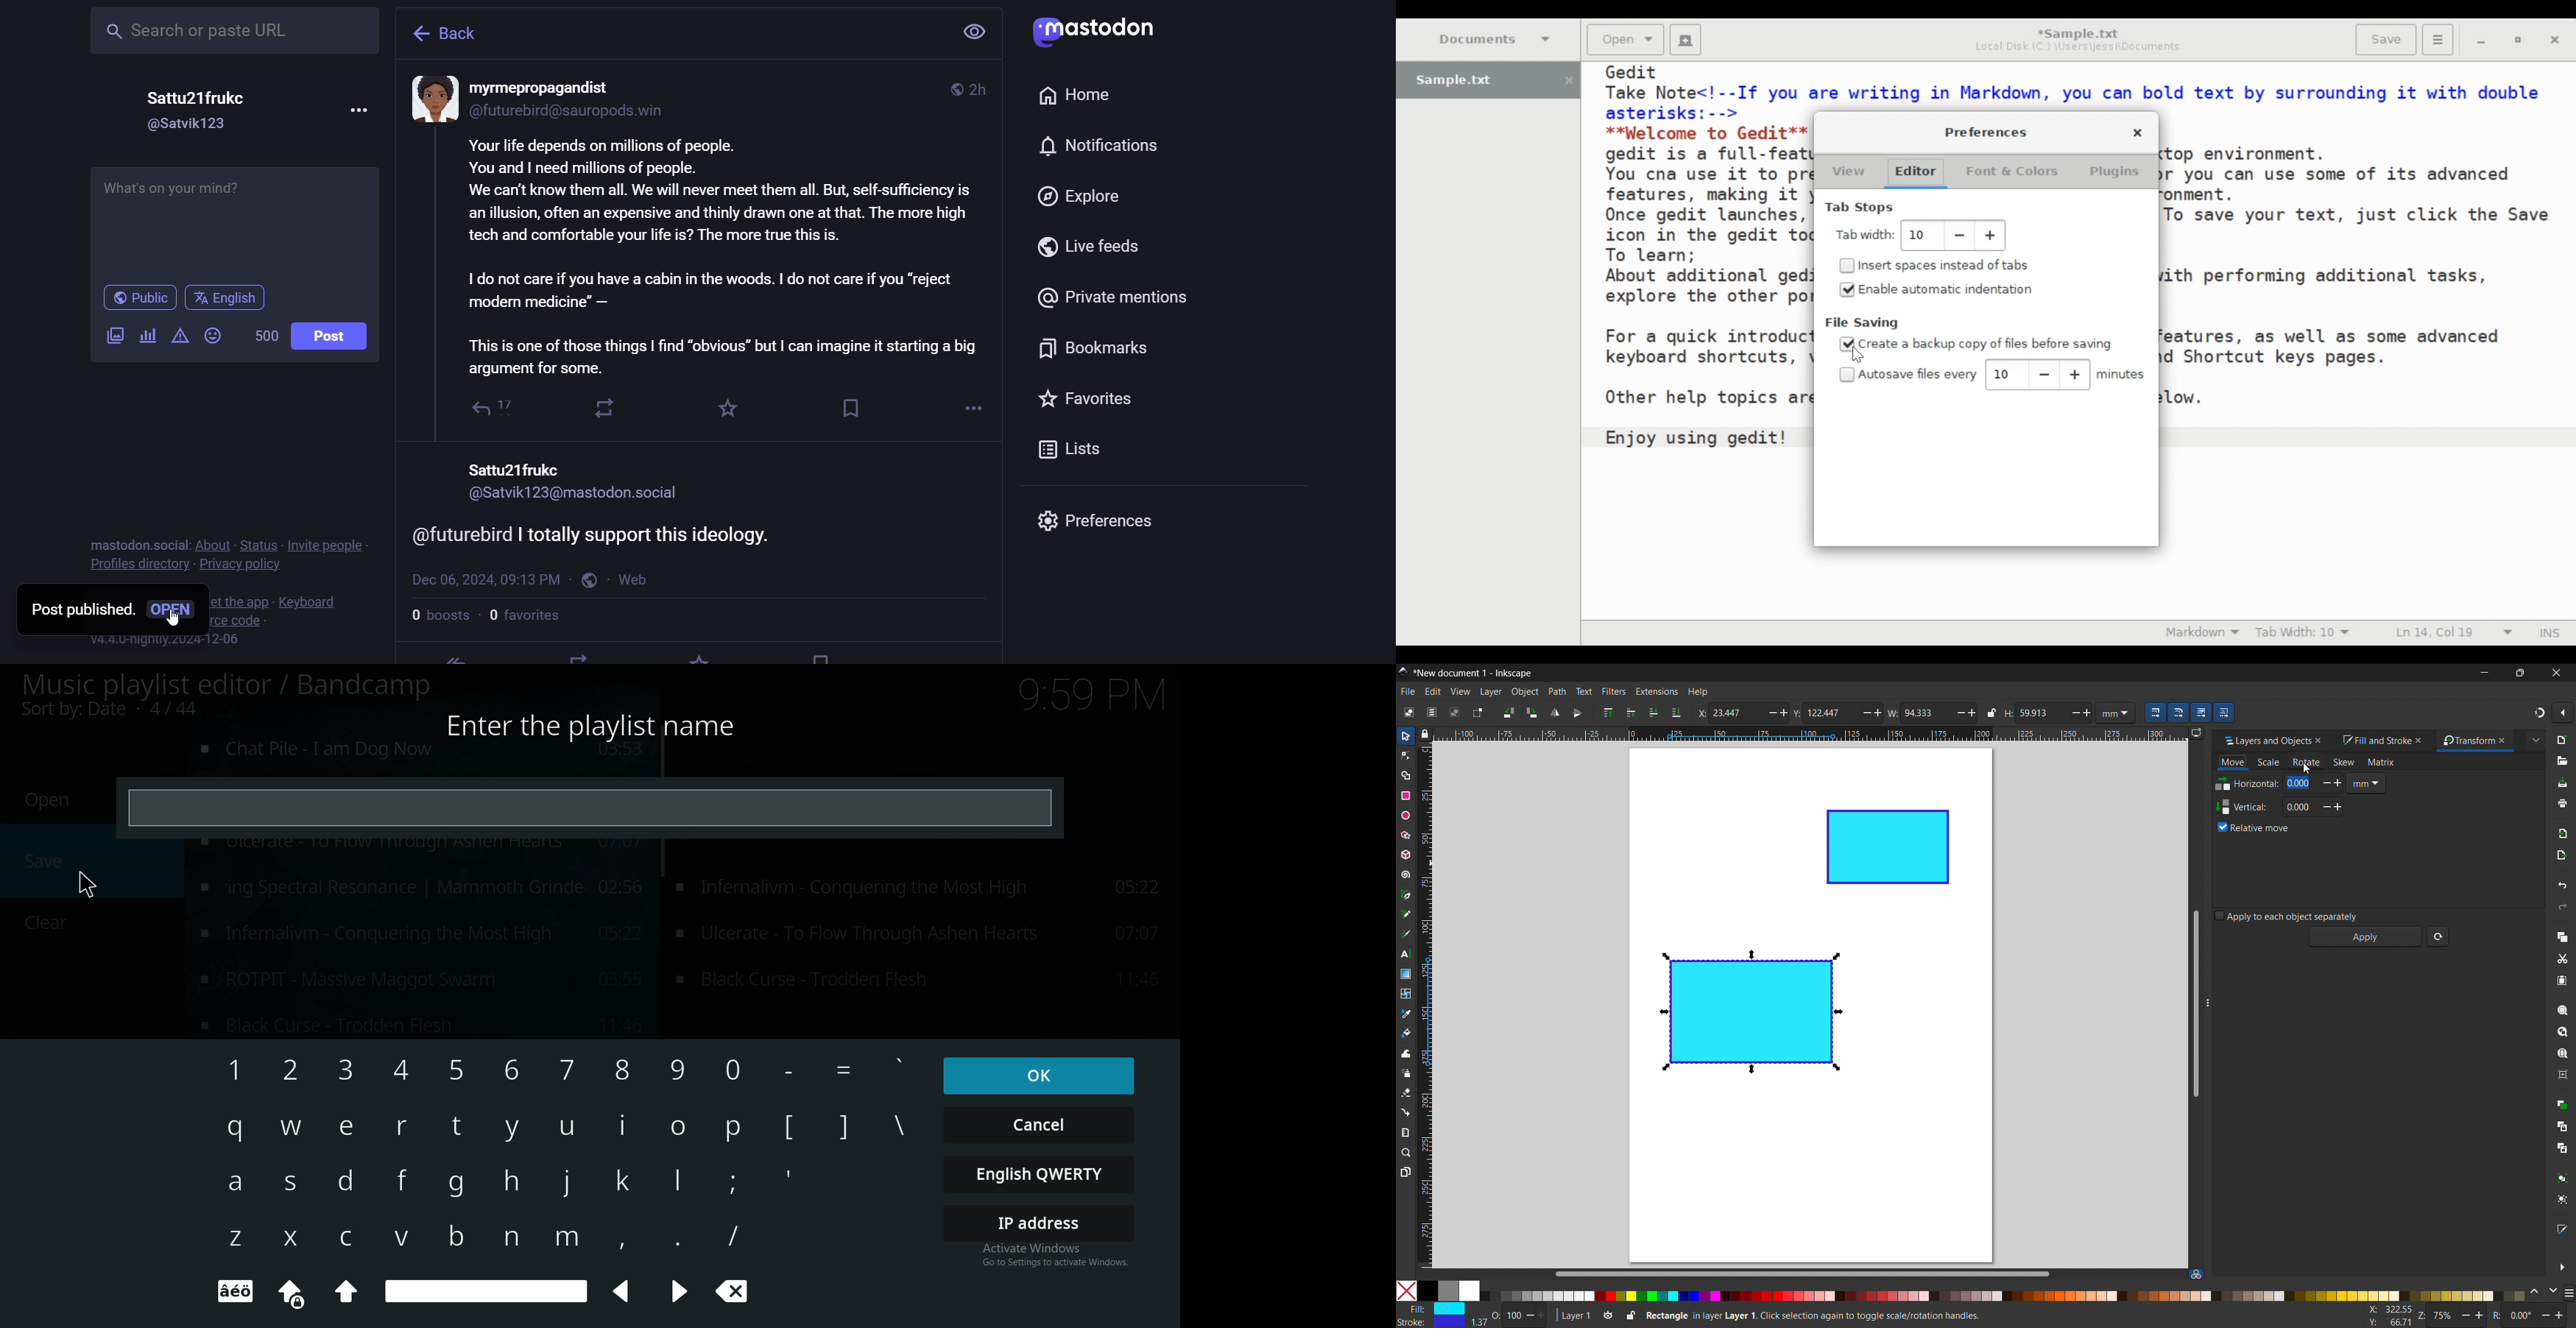  What do you see at coordinates (130, 711) in the screenshot?
I see `Sort by: Date • 5/44` at bounding box center [130, 711].